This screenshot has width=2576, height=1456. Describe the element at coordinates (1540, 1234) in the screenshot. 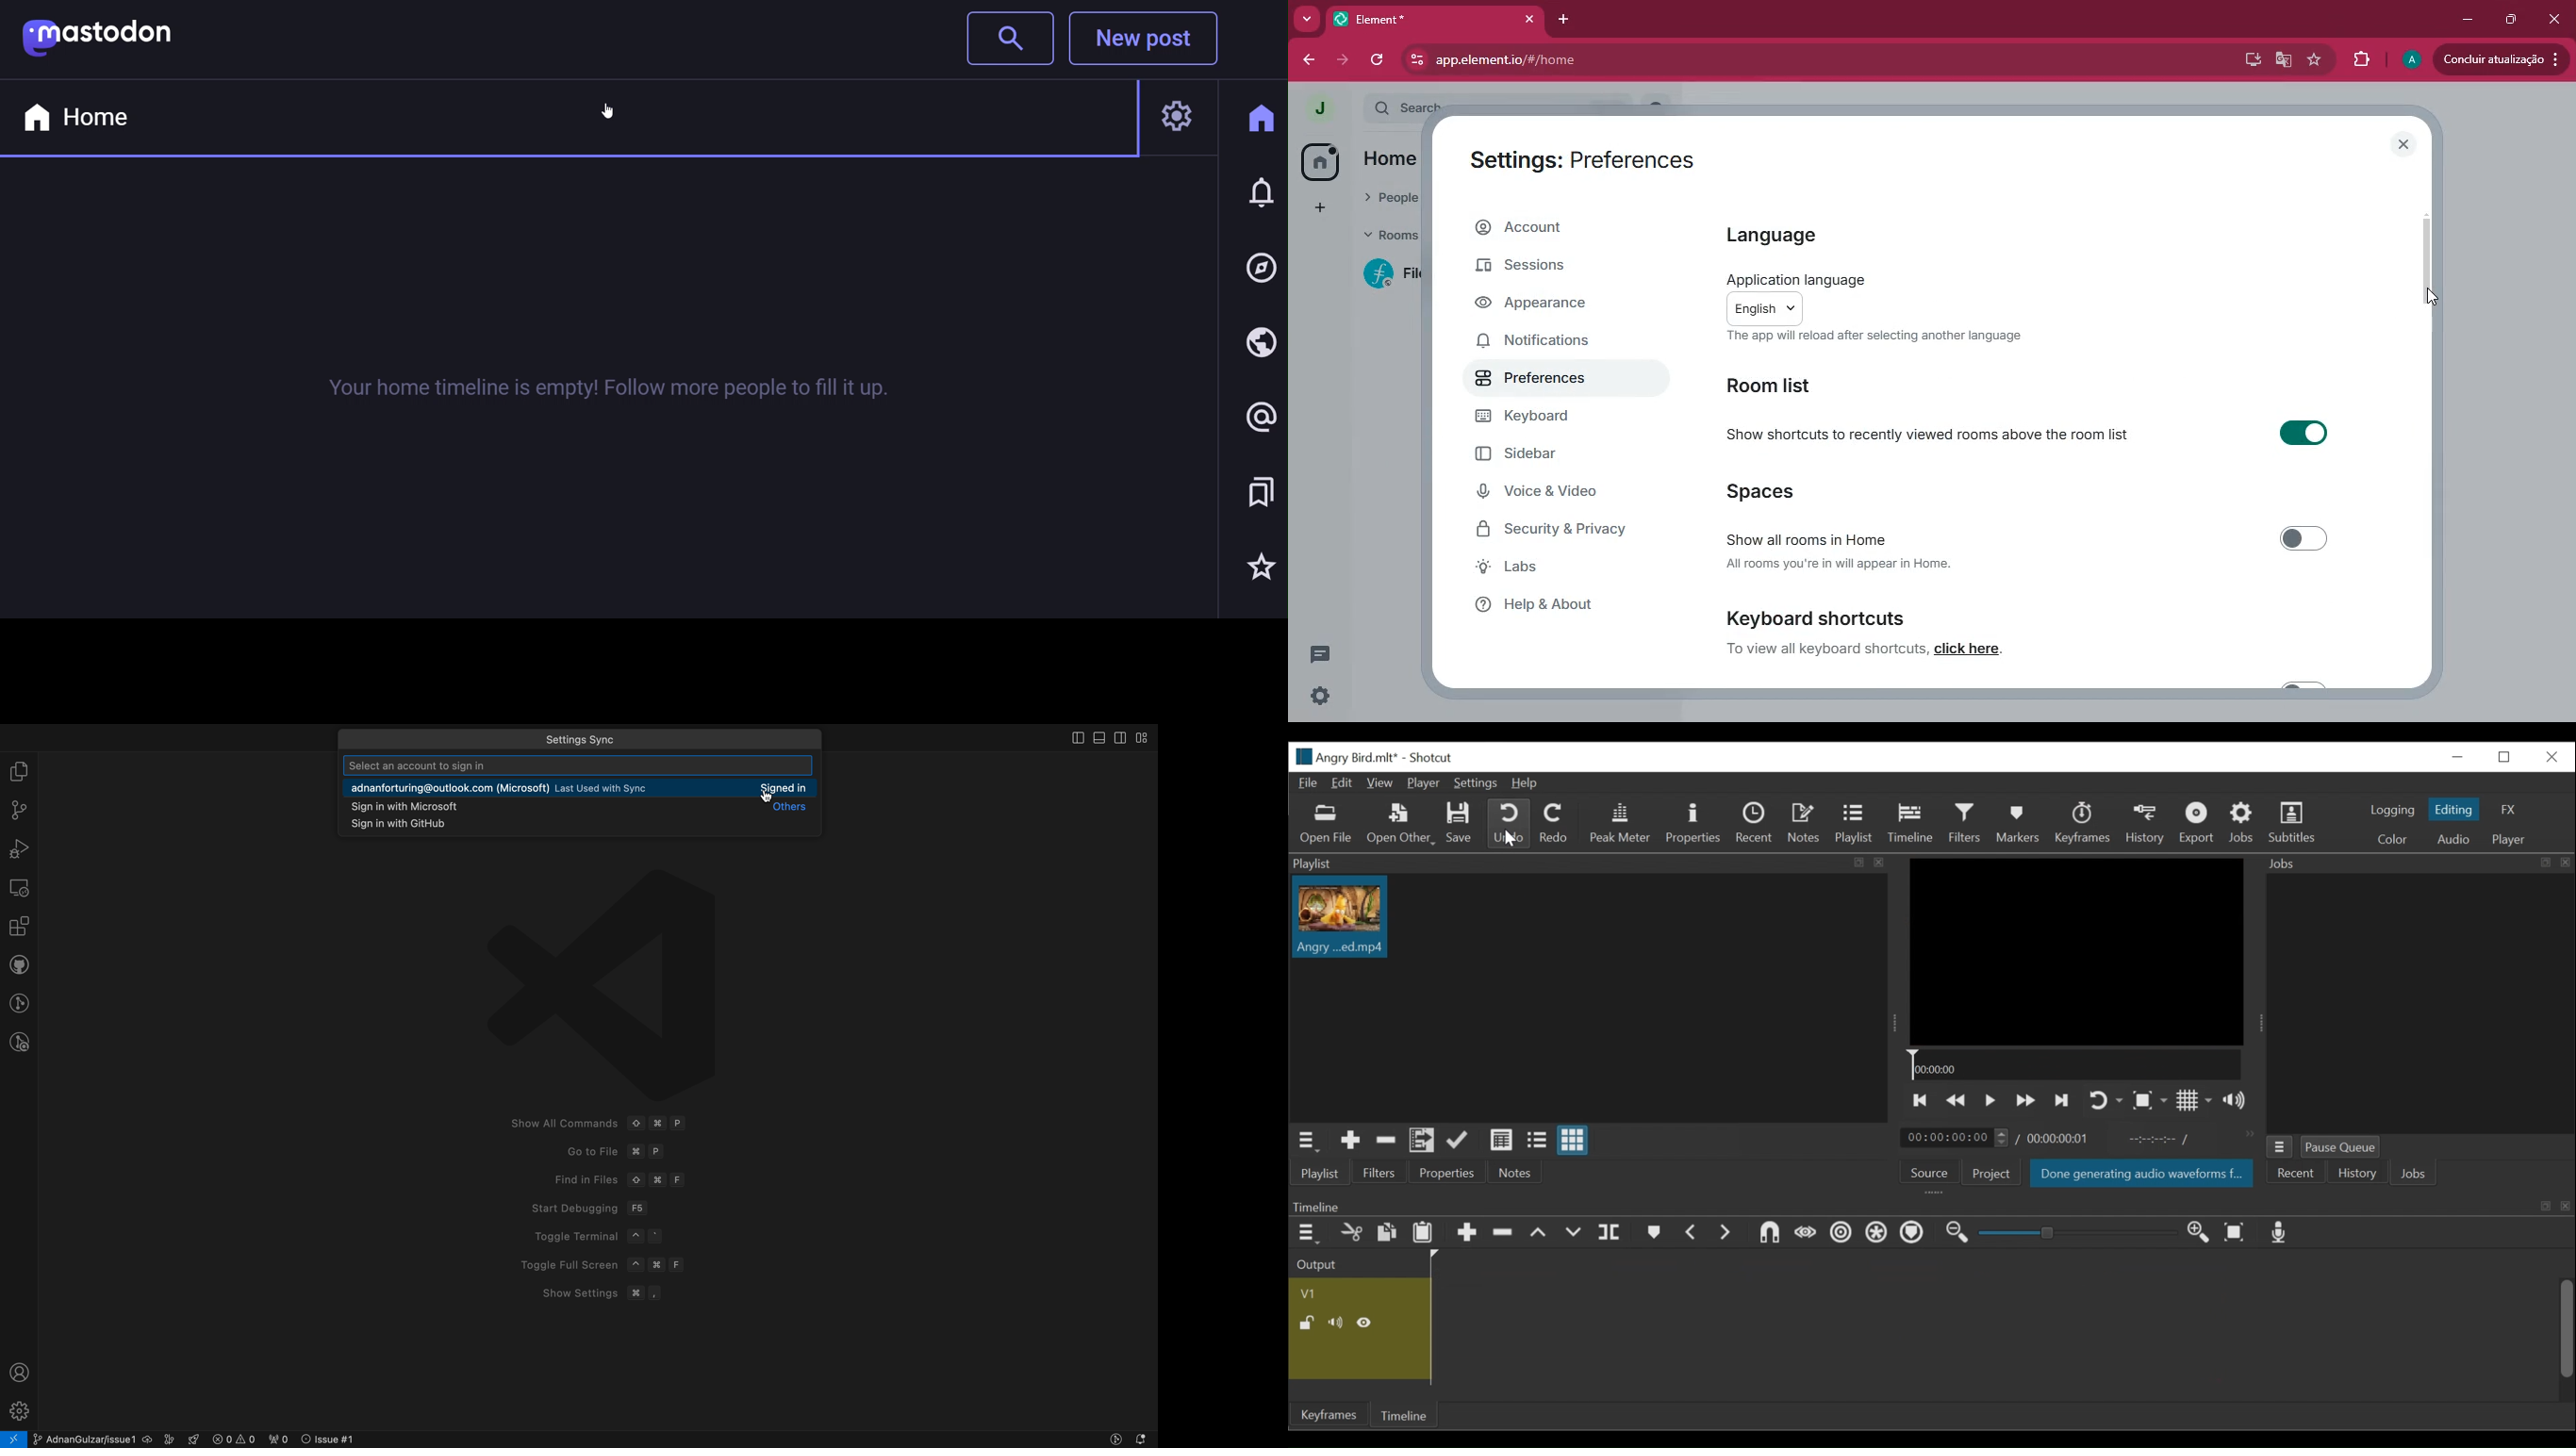

I see `lift` at that location.